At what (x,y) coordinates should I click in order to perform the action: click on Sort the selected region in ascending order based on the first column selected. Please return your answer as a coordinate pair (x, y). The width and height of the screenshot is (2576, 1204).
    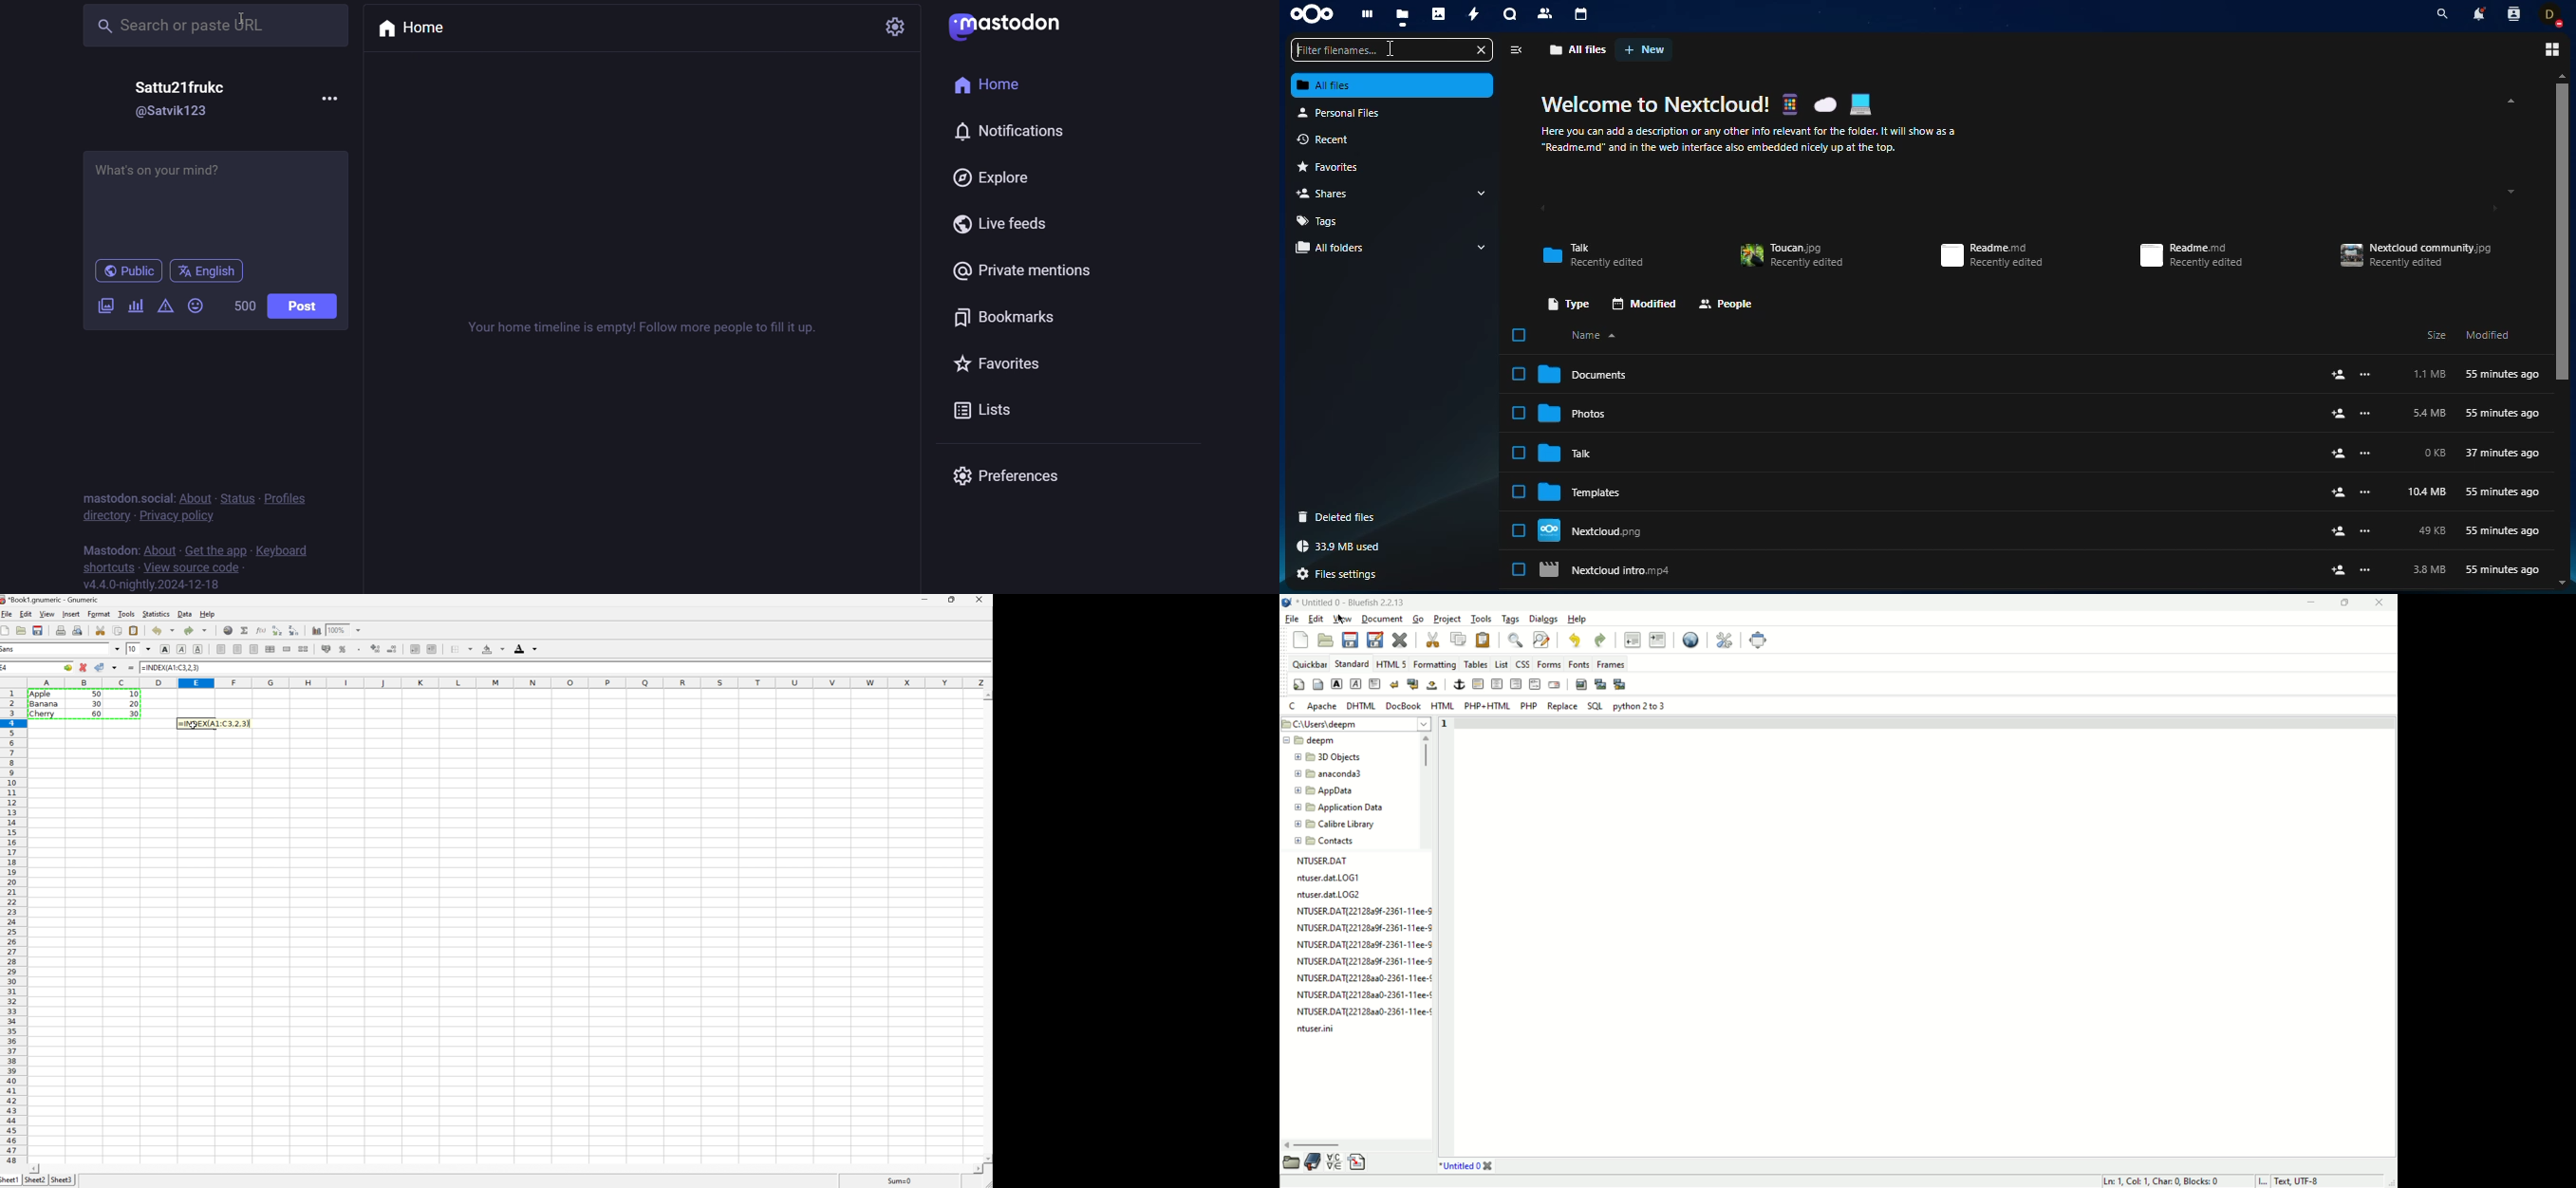
    Looking at the image, I should click on (278, 631).